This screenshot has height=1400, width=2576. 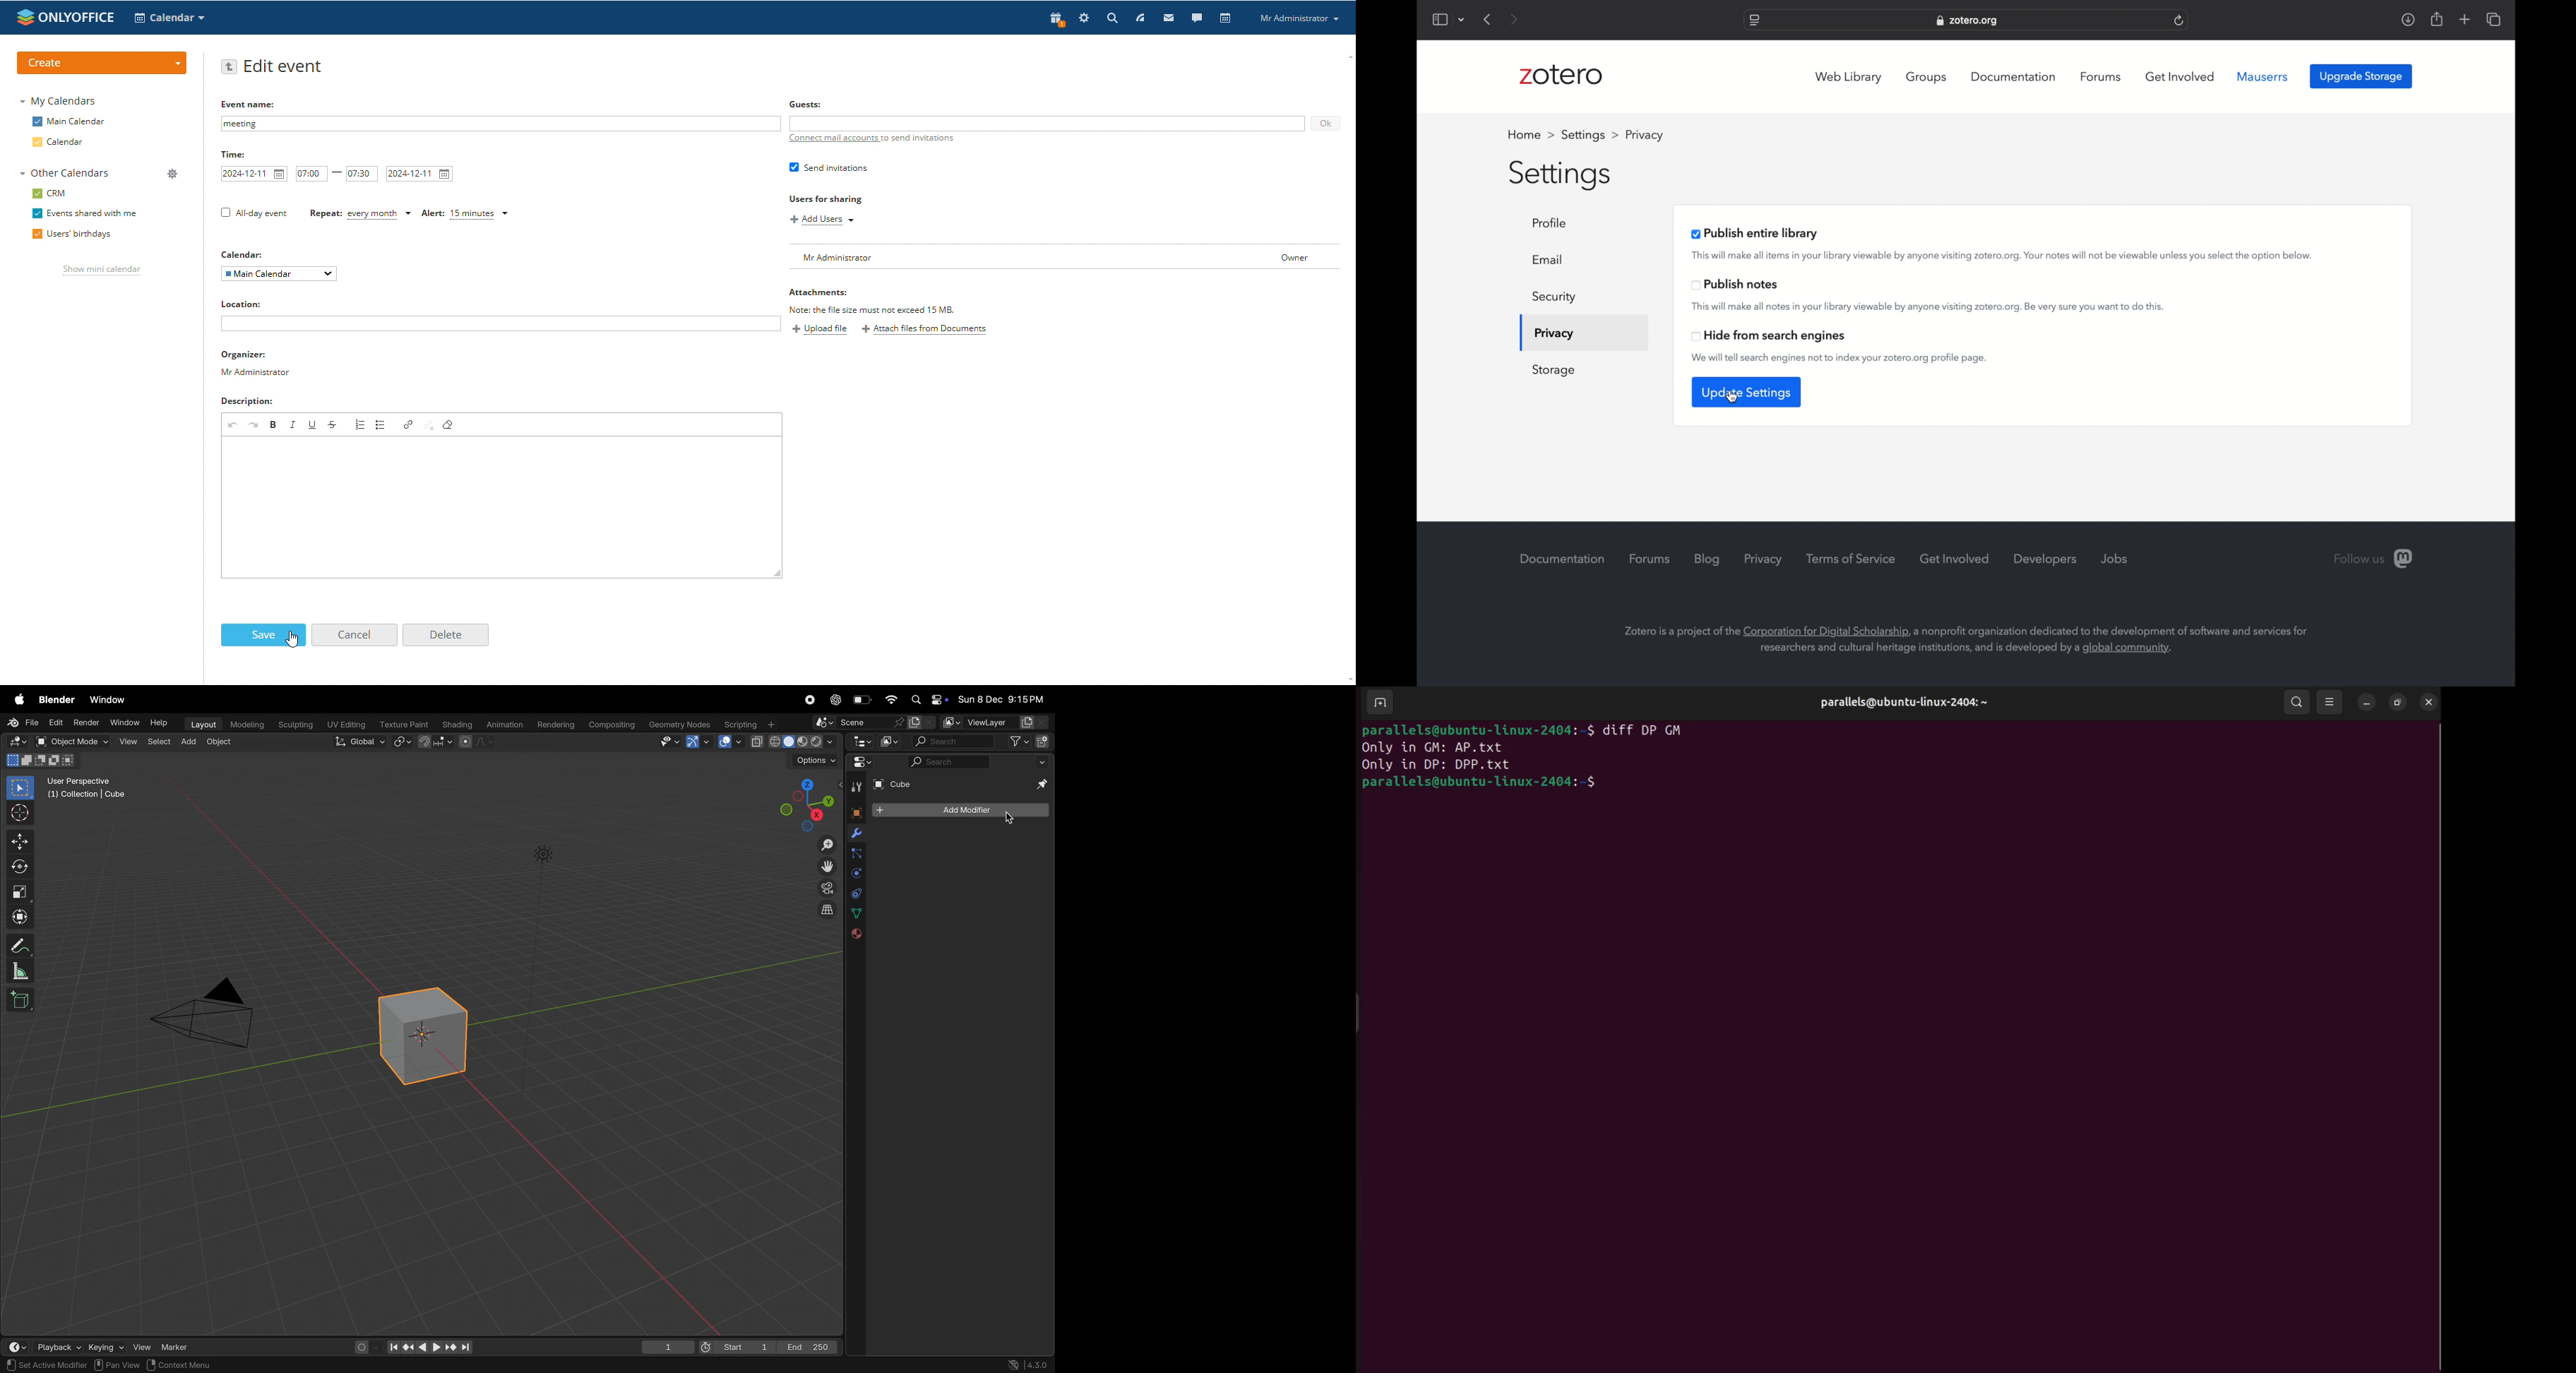 I want to click on developers, so click(x=2045, y=559).